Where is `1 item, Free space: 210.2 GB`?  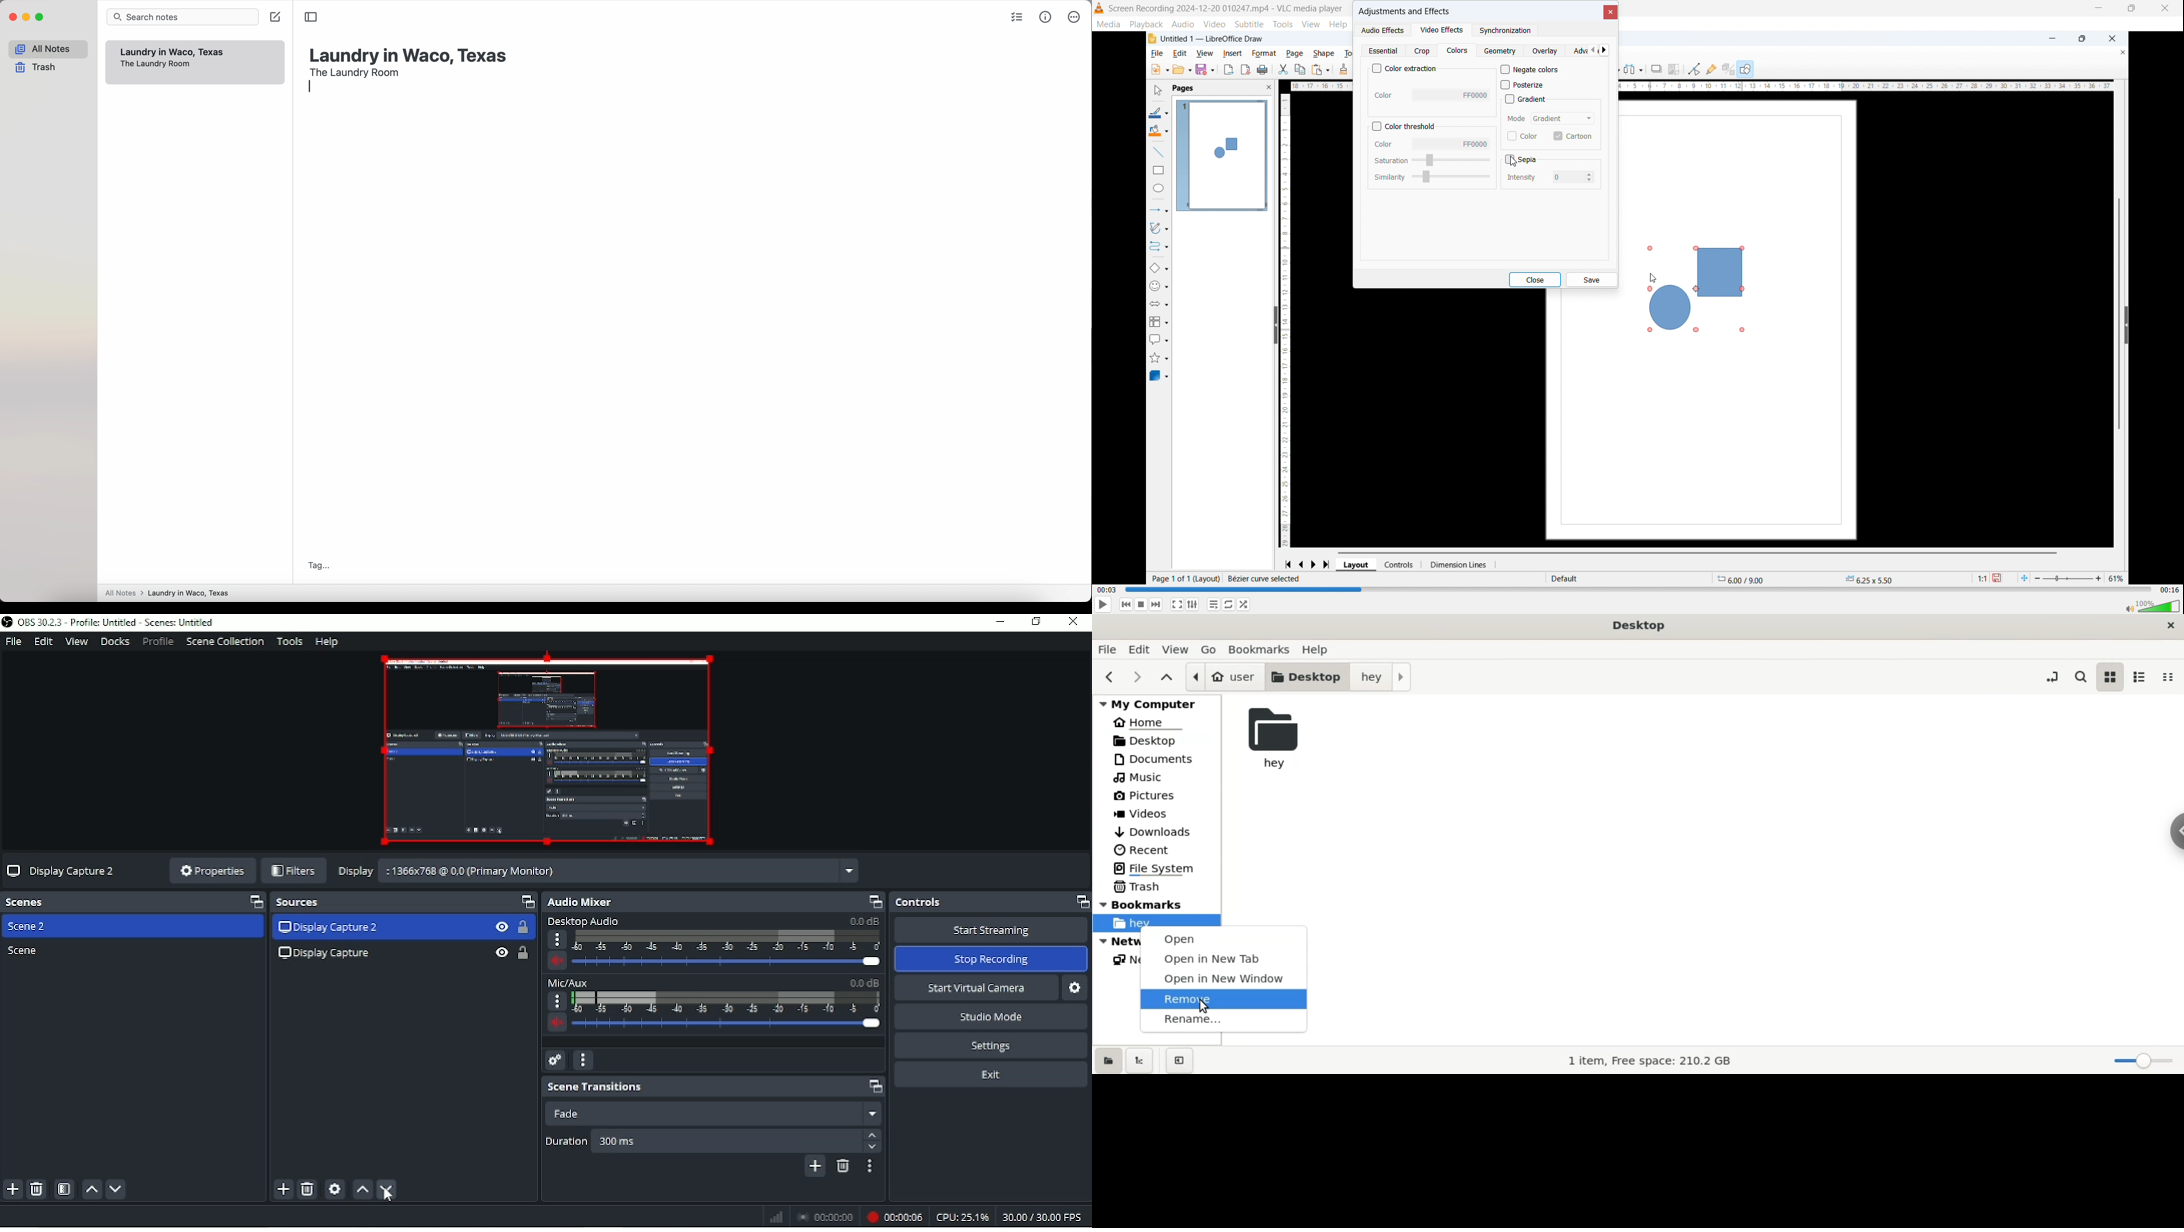
1 item, Free space: 210.2 GB is located at coordinates (1651, 1061).